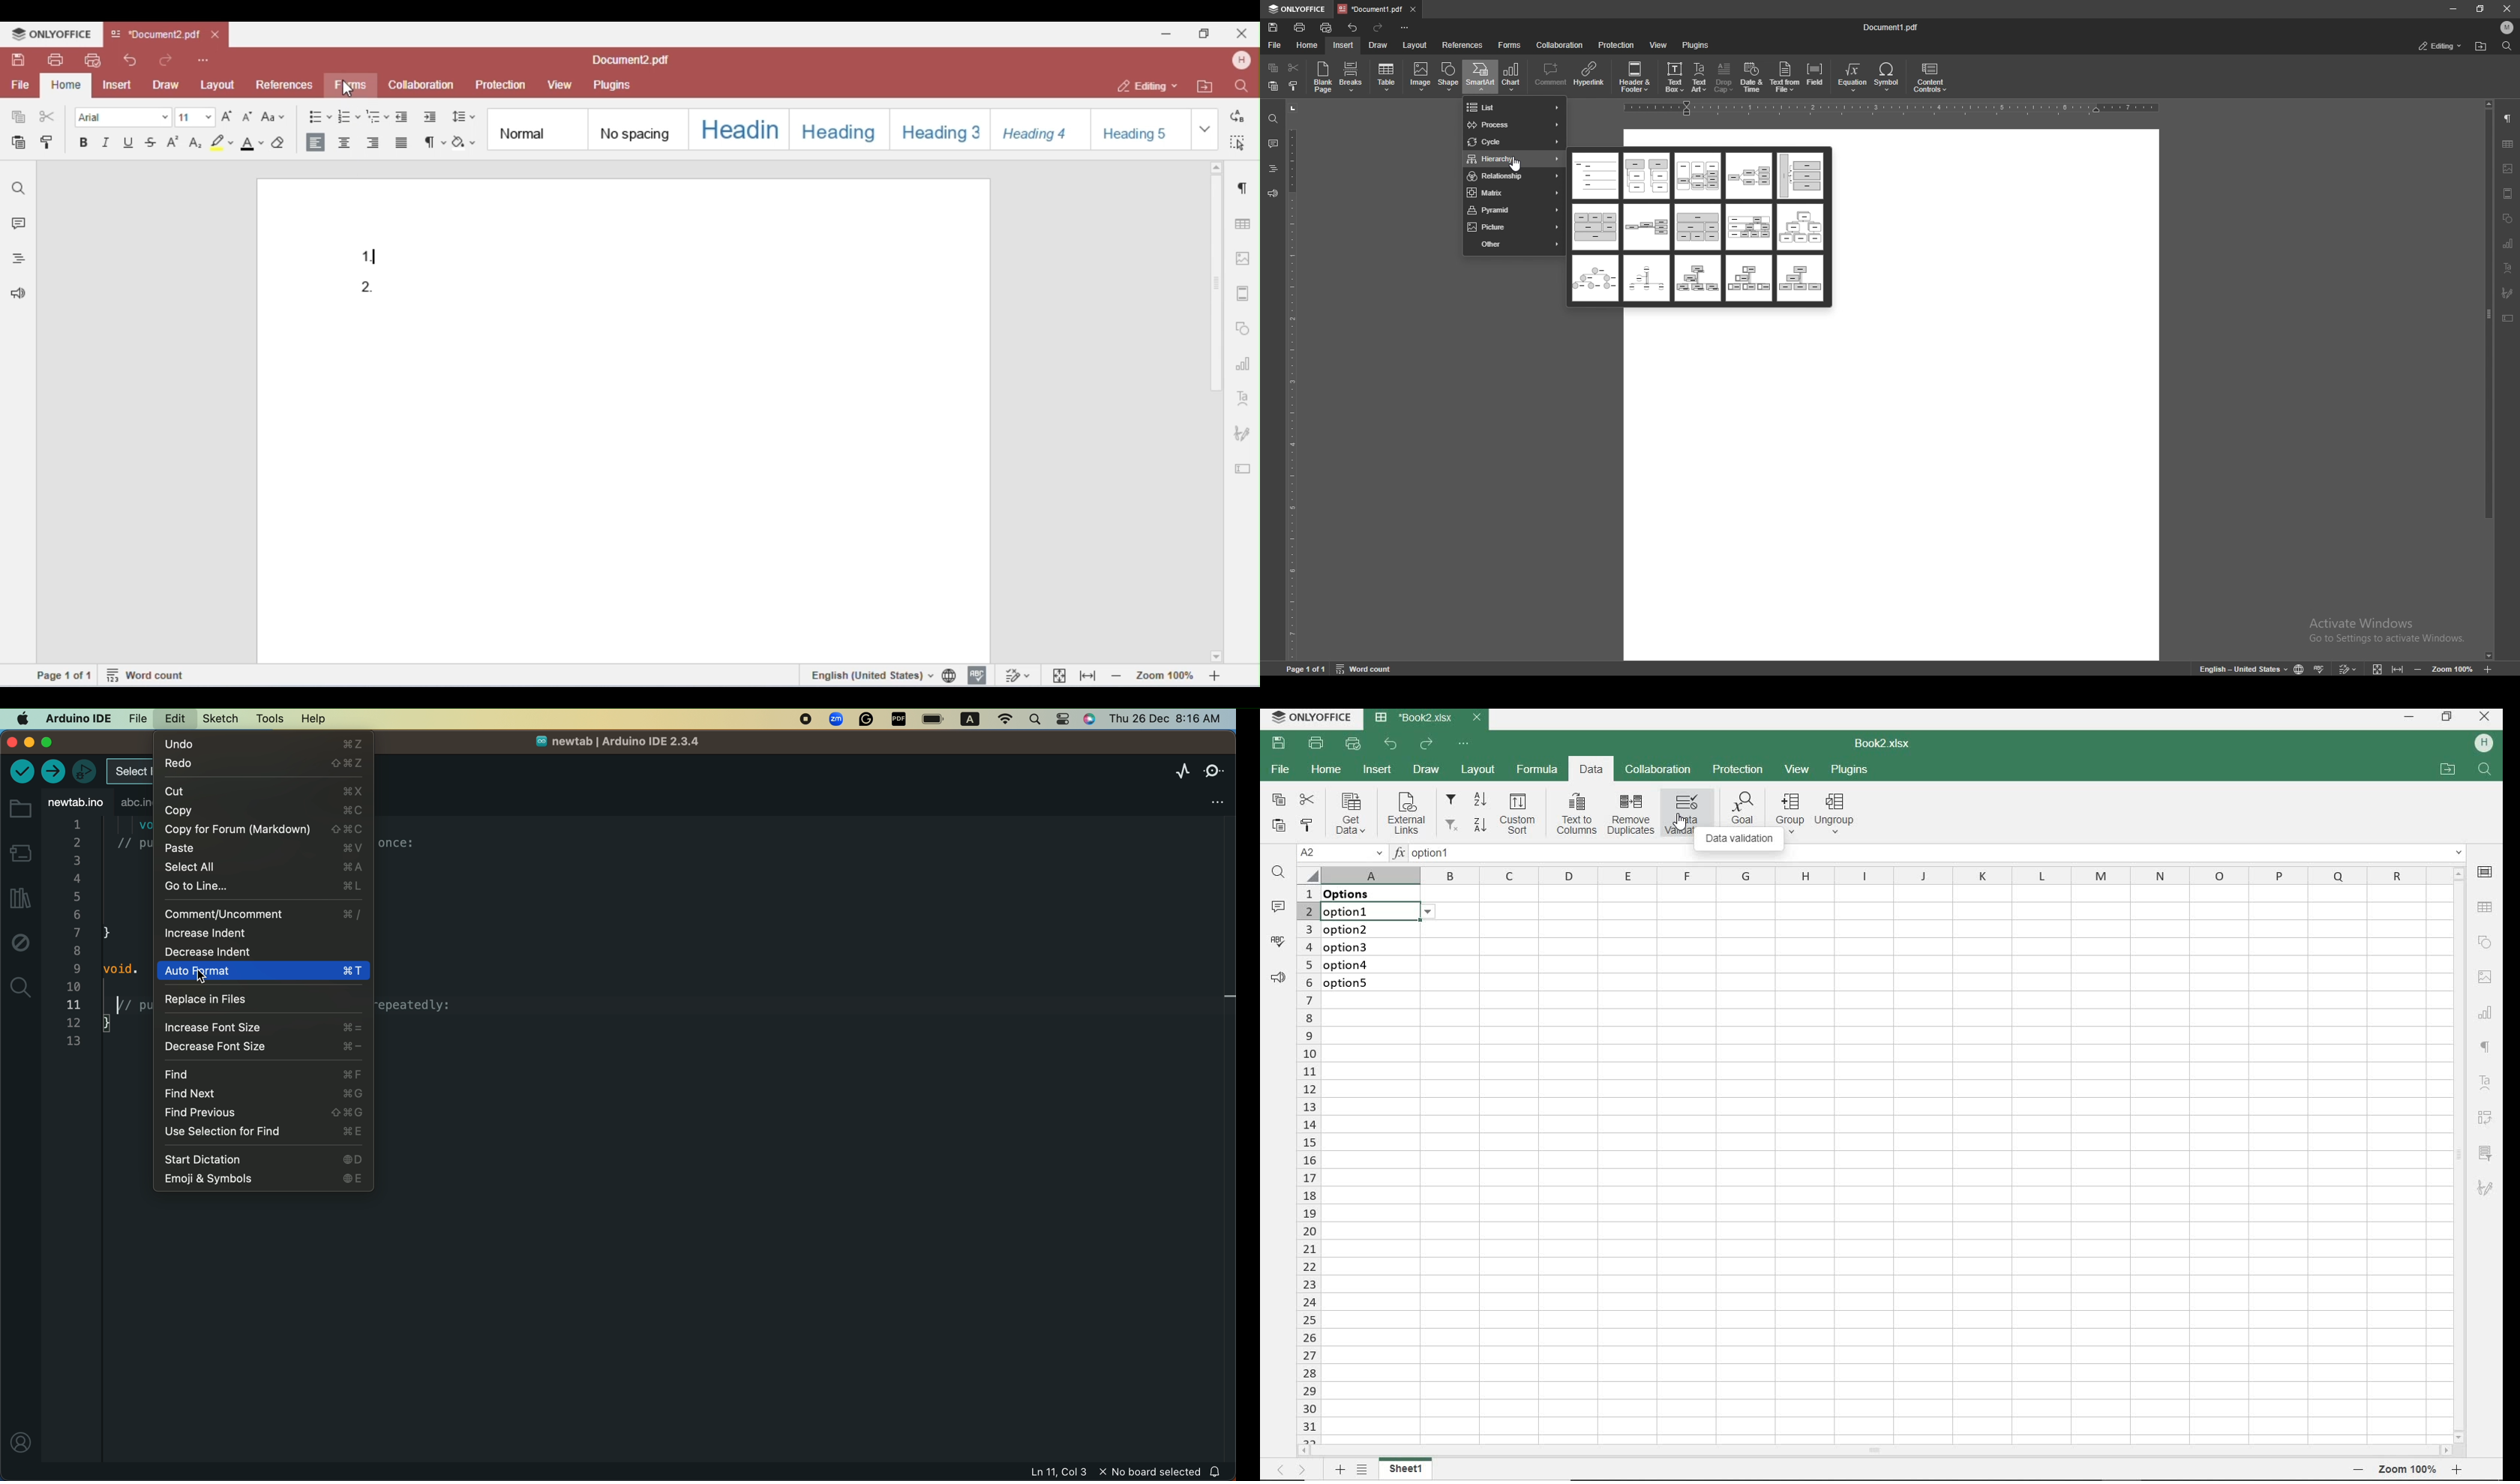 The image size is (2520, 1484). I want to click on notification, so click(1217, 1471).